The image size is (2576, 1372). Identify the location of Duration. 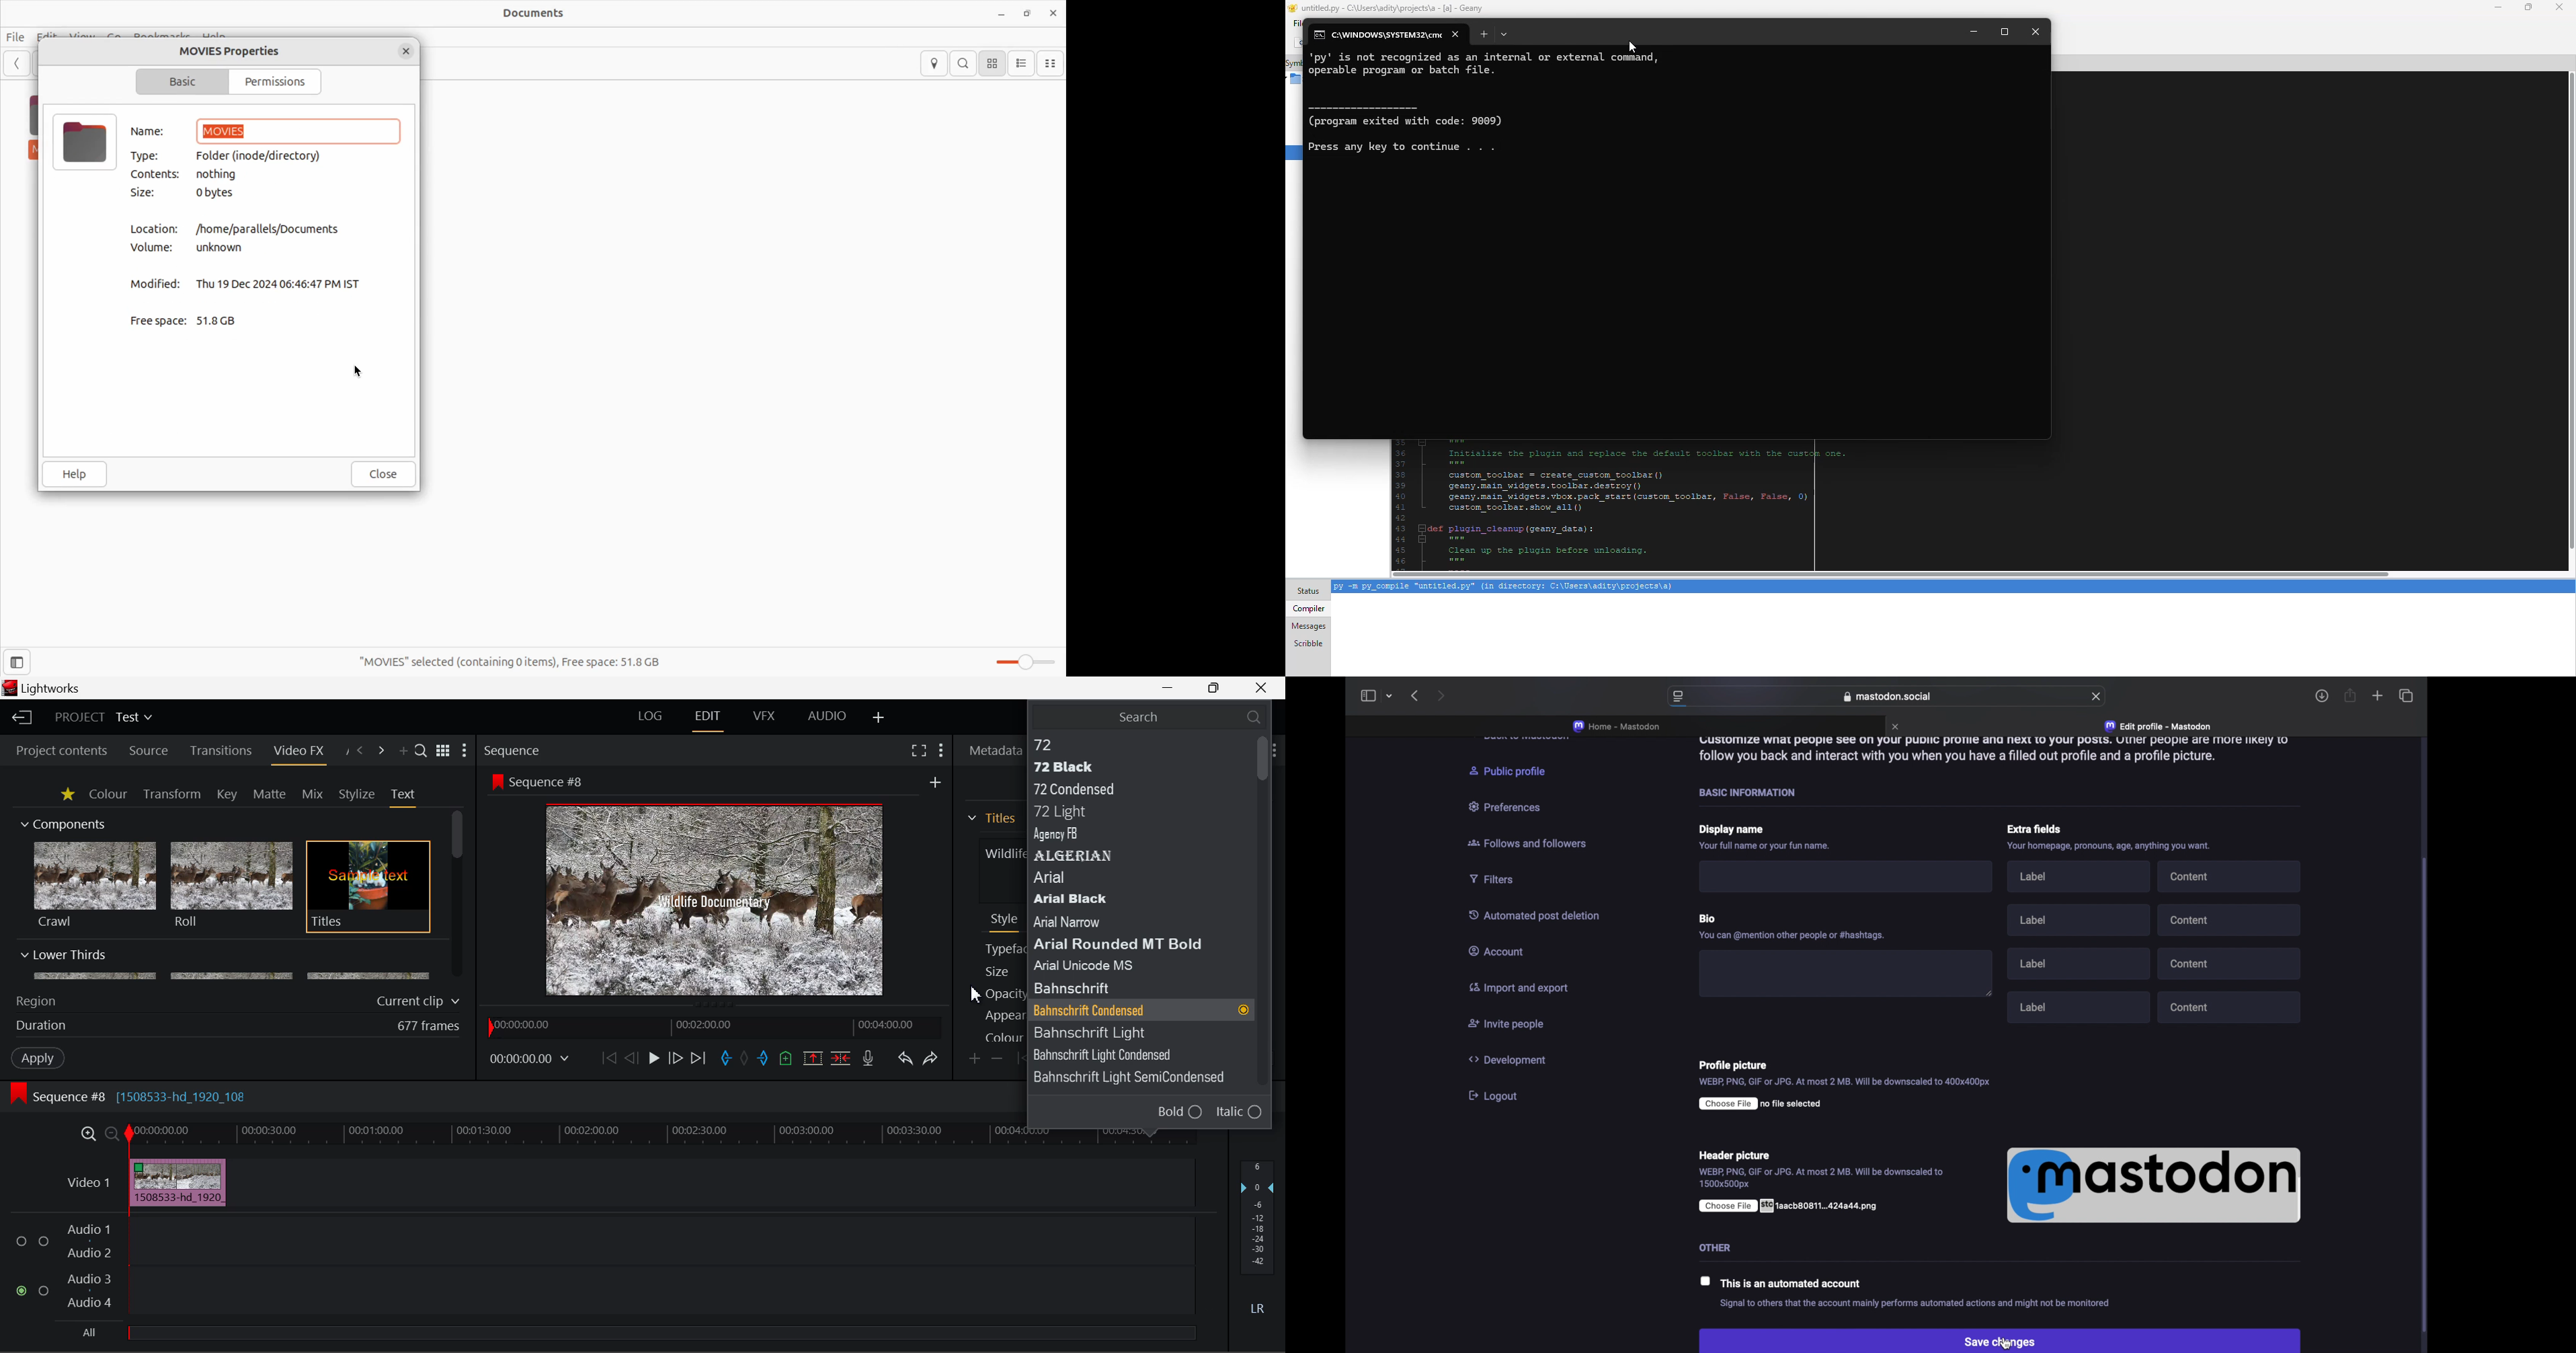
(43, 1026).